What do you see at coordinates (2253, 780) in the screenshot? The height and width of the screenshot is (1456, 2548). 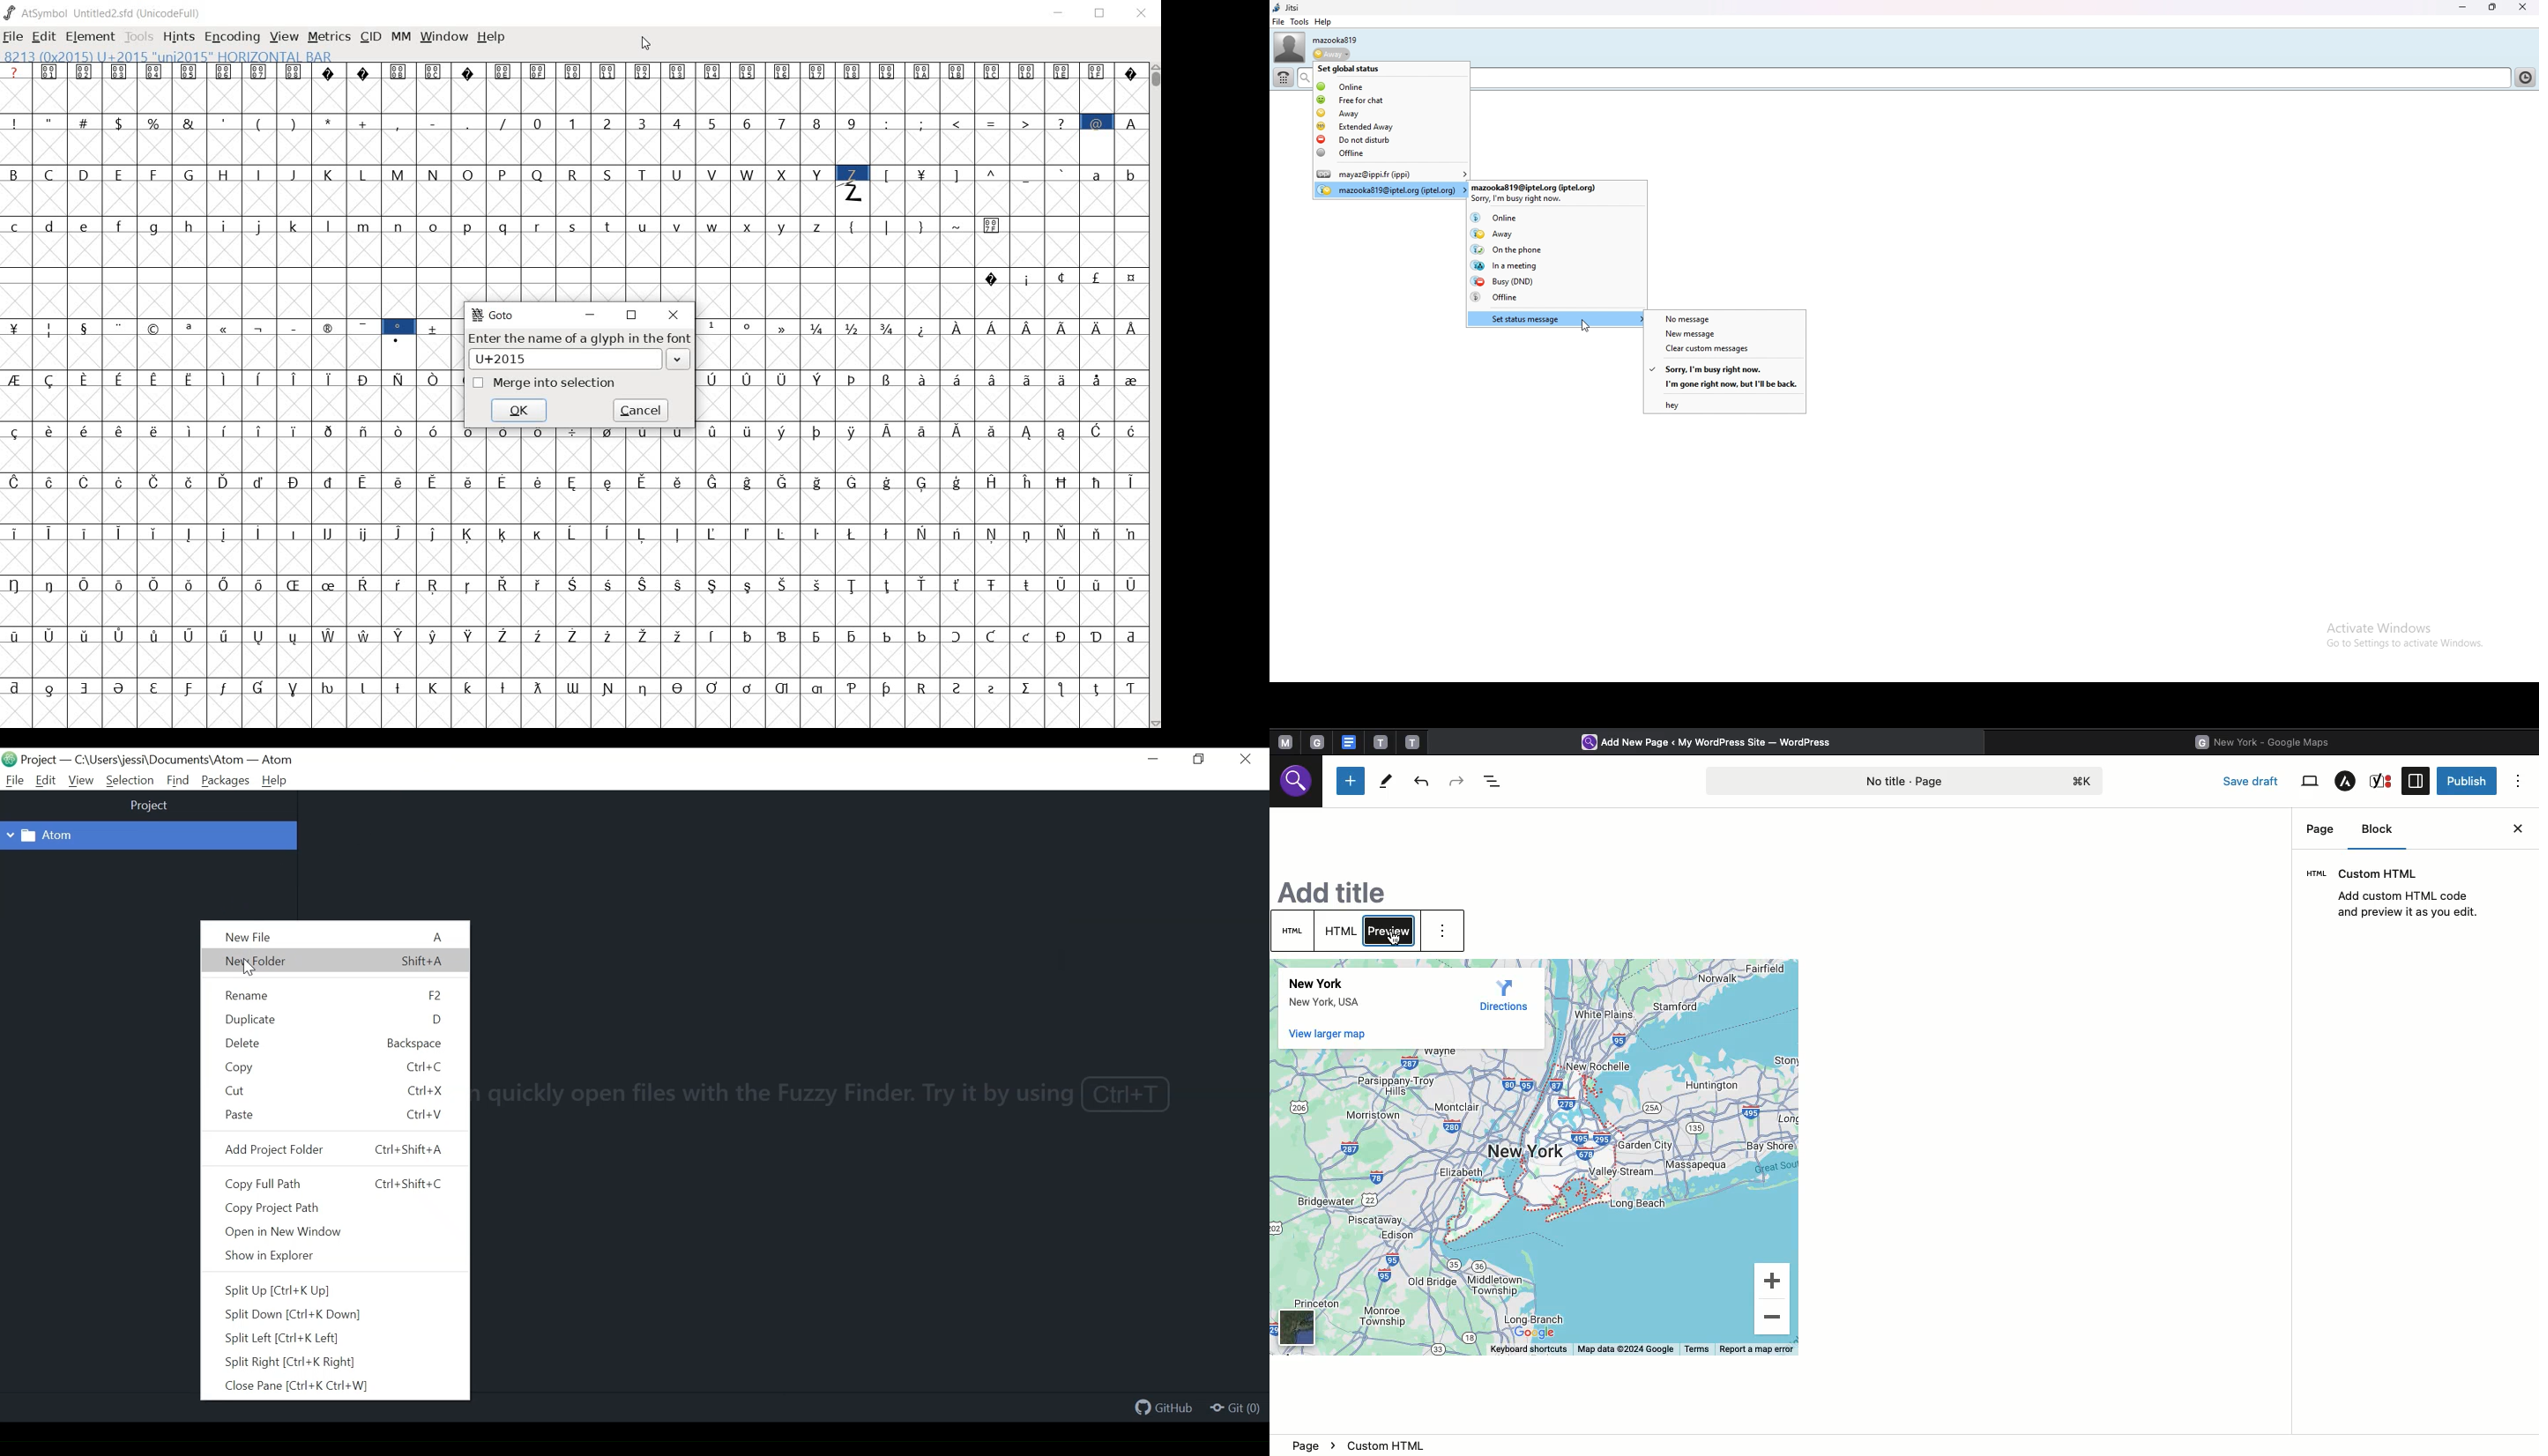 I see `Save draft` at bounding box center [2253, 780].